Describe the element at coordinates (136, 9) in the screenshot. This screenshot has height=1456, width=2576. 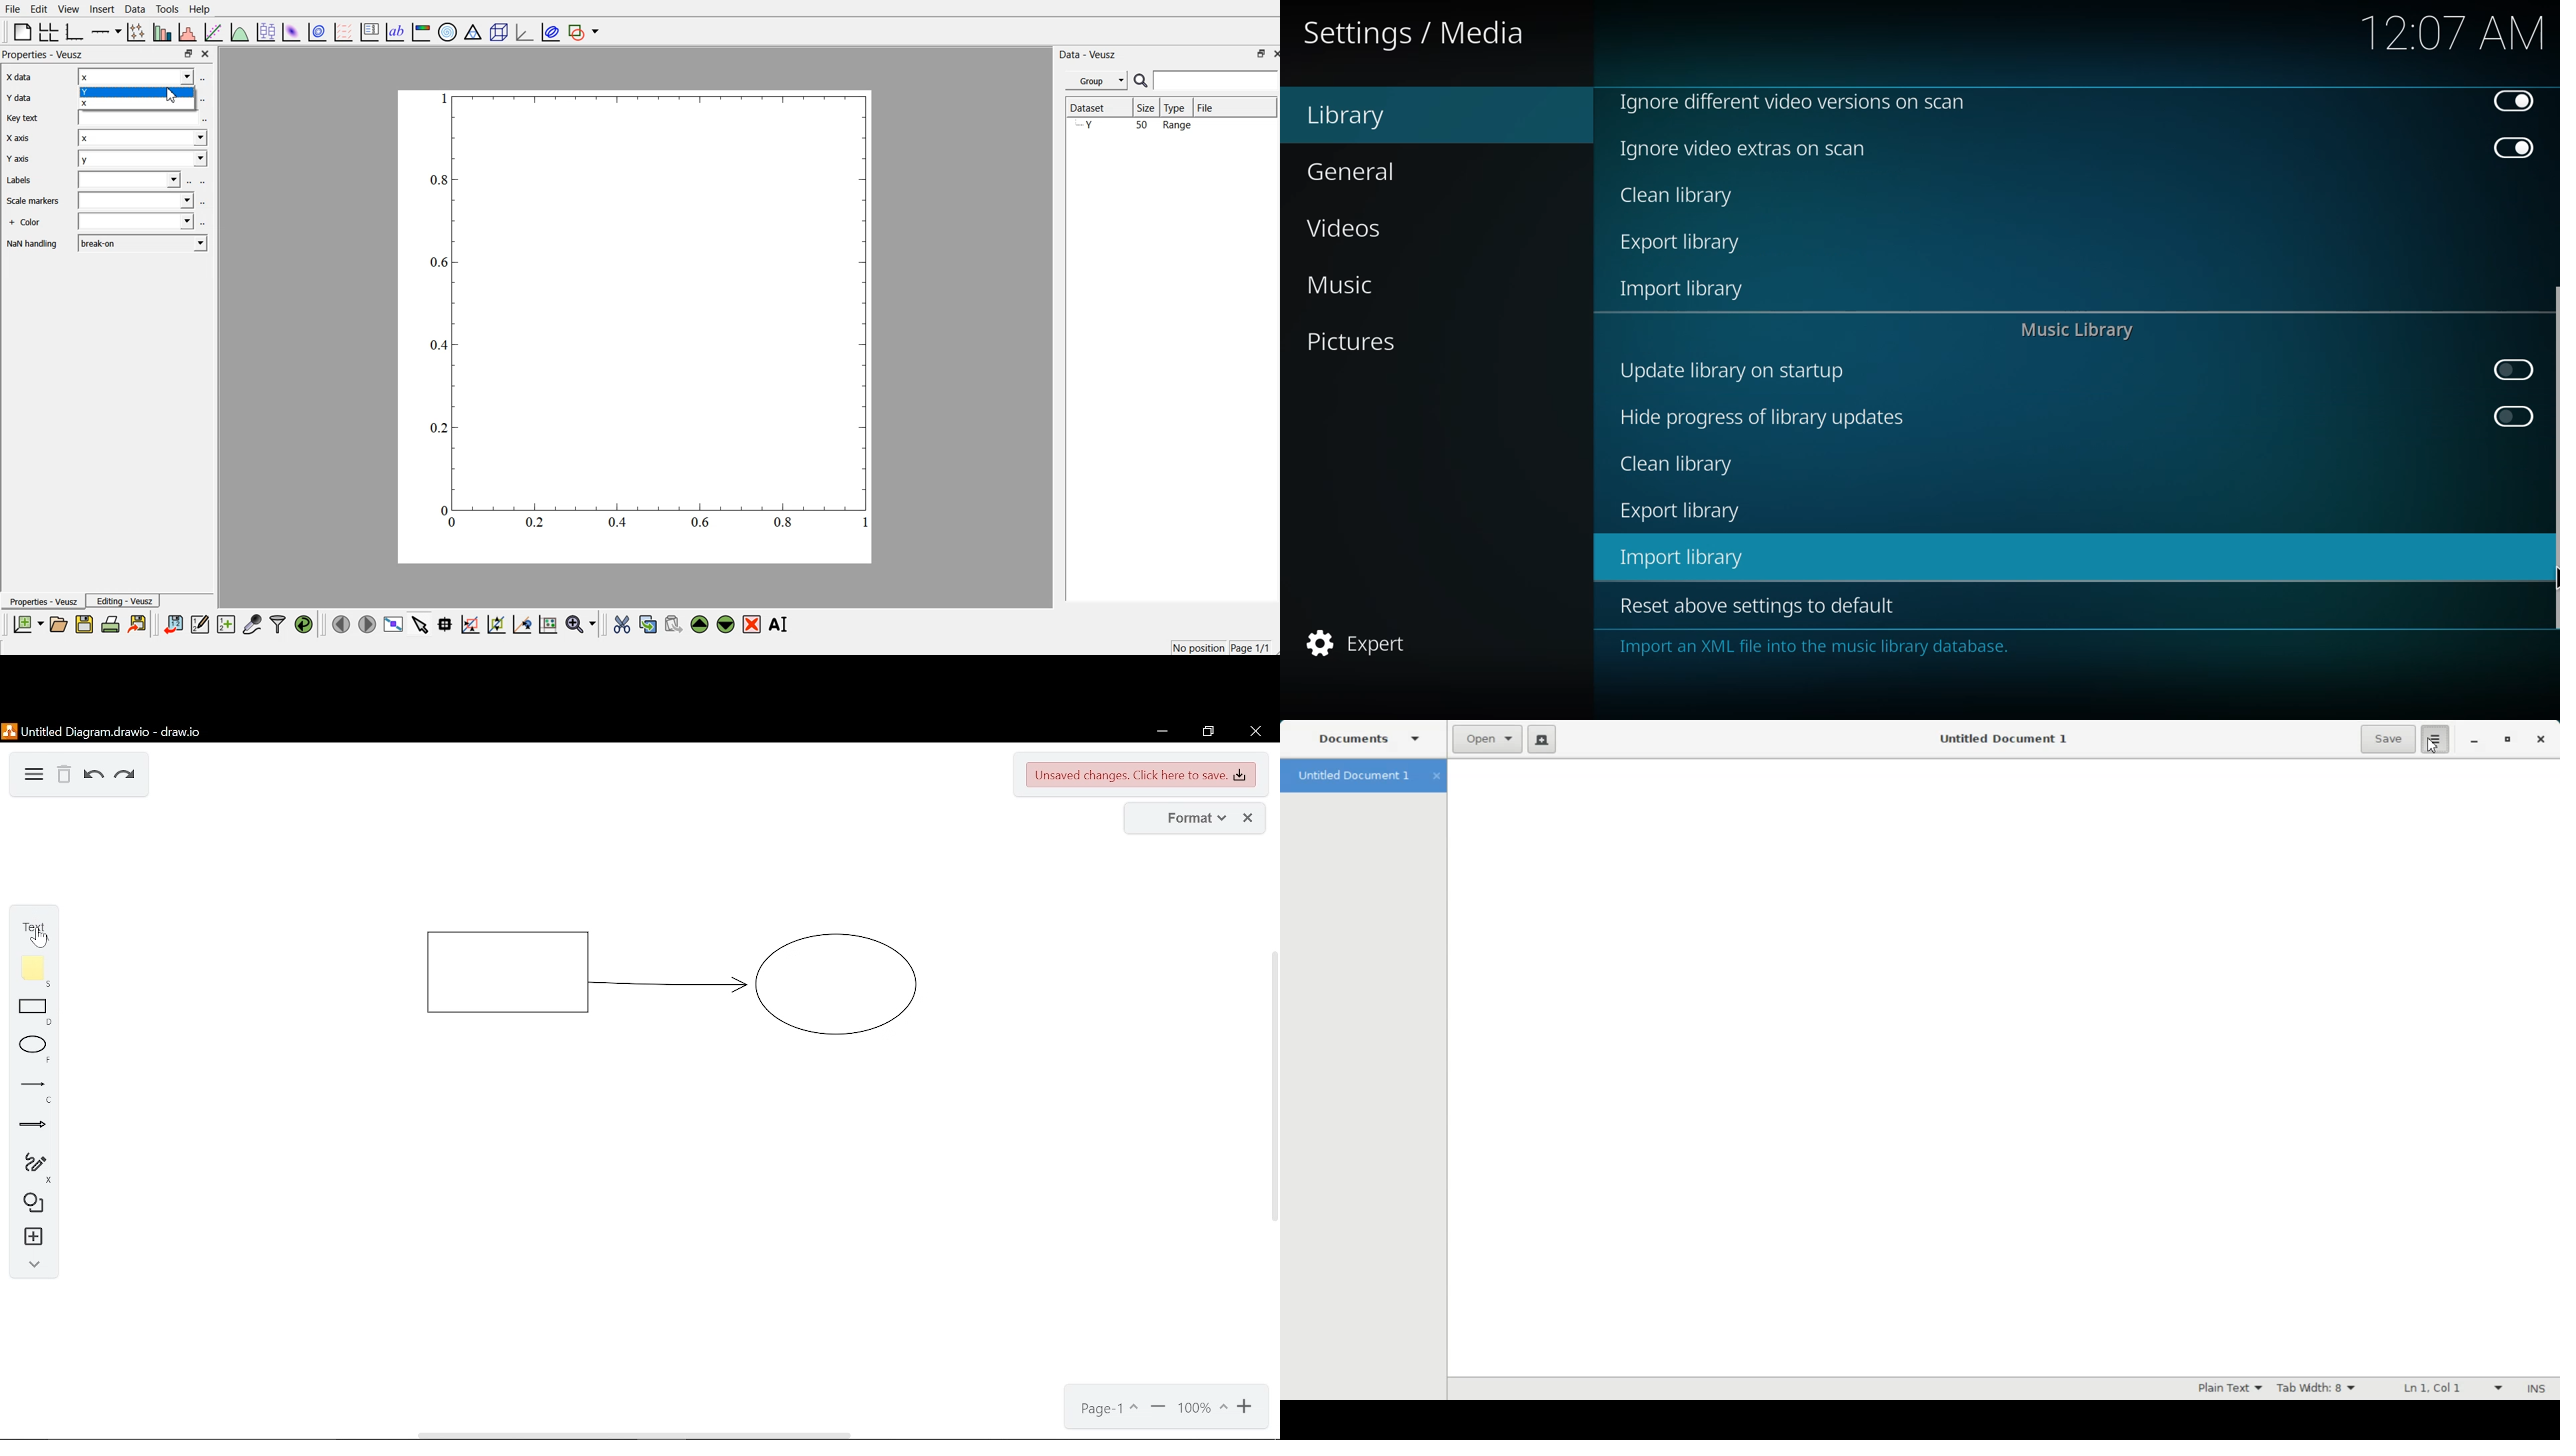
I see `Data` at that location.